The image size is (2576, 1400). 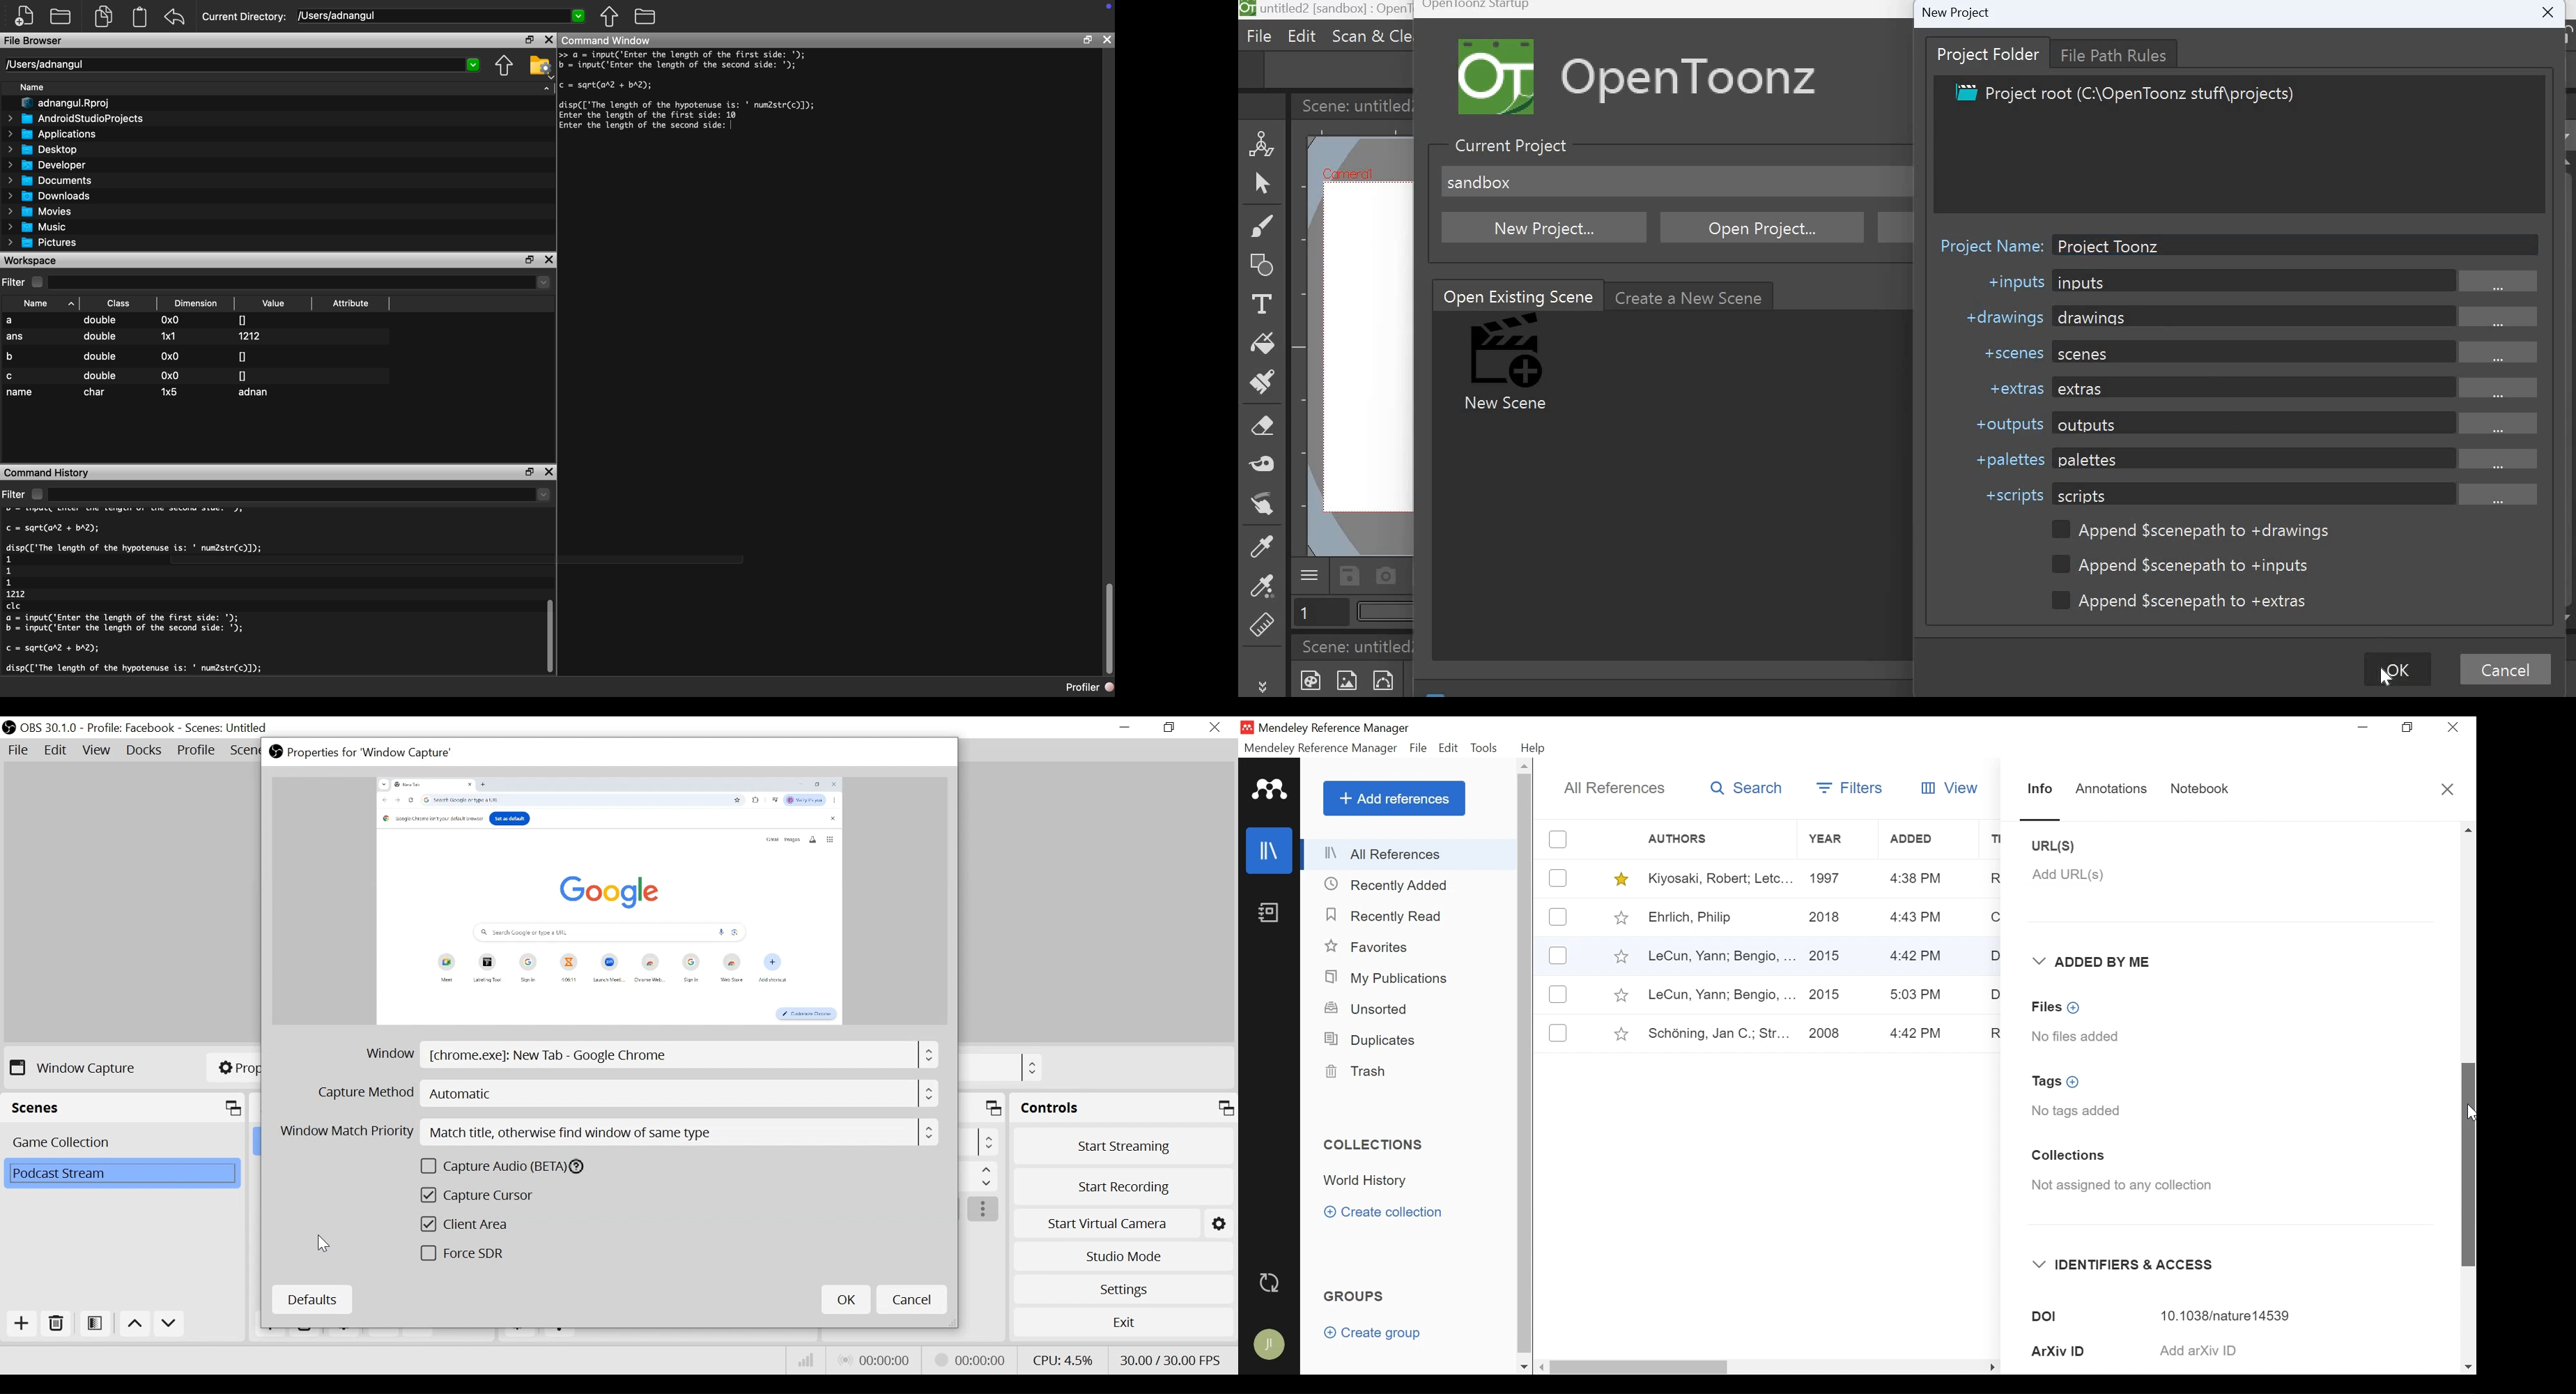 What do you see at coordinates (94, 1323) in the screenshot?
I see `Open Scene Filter` at bounding box center [94, 1323].